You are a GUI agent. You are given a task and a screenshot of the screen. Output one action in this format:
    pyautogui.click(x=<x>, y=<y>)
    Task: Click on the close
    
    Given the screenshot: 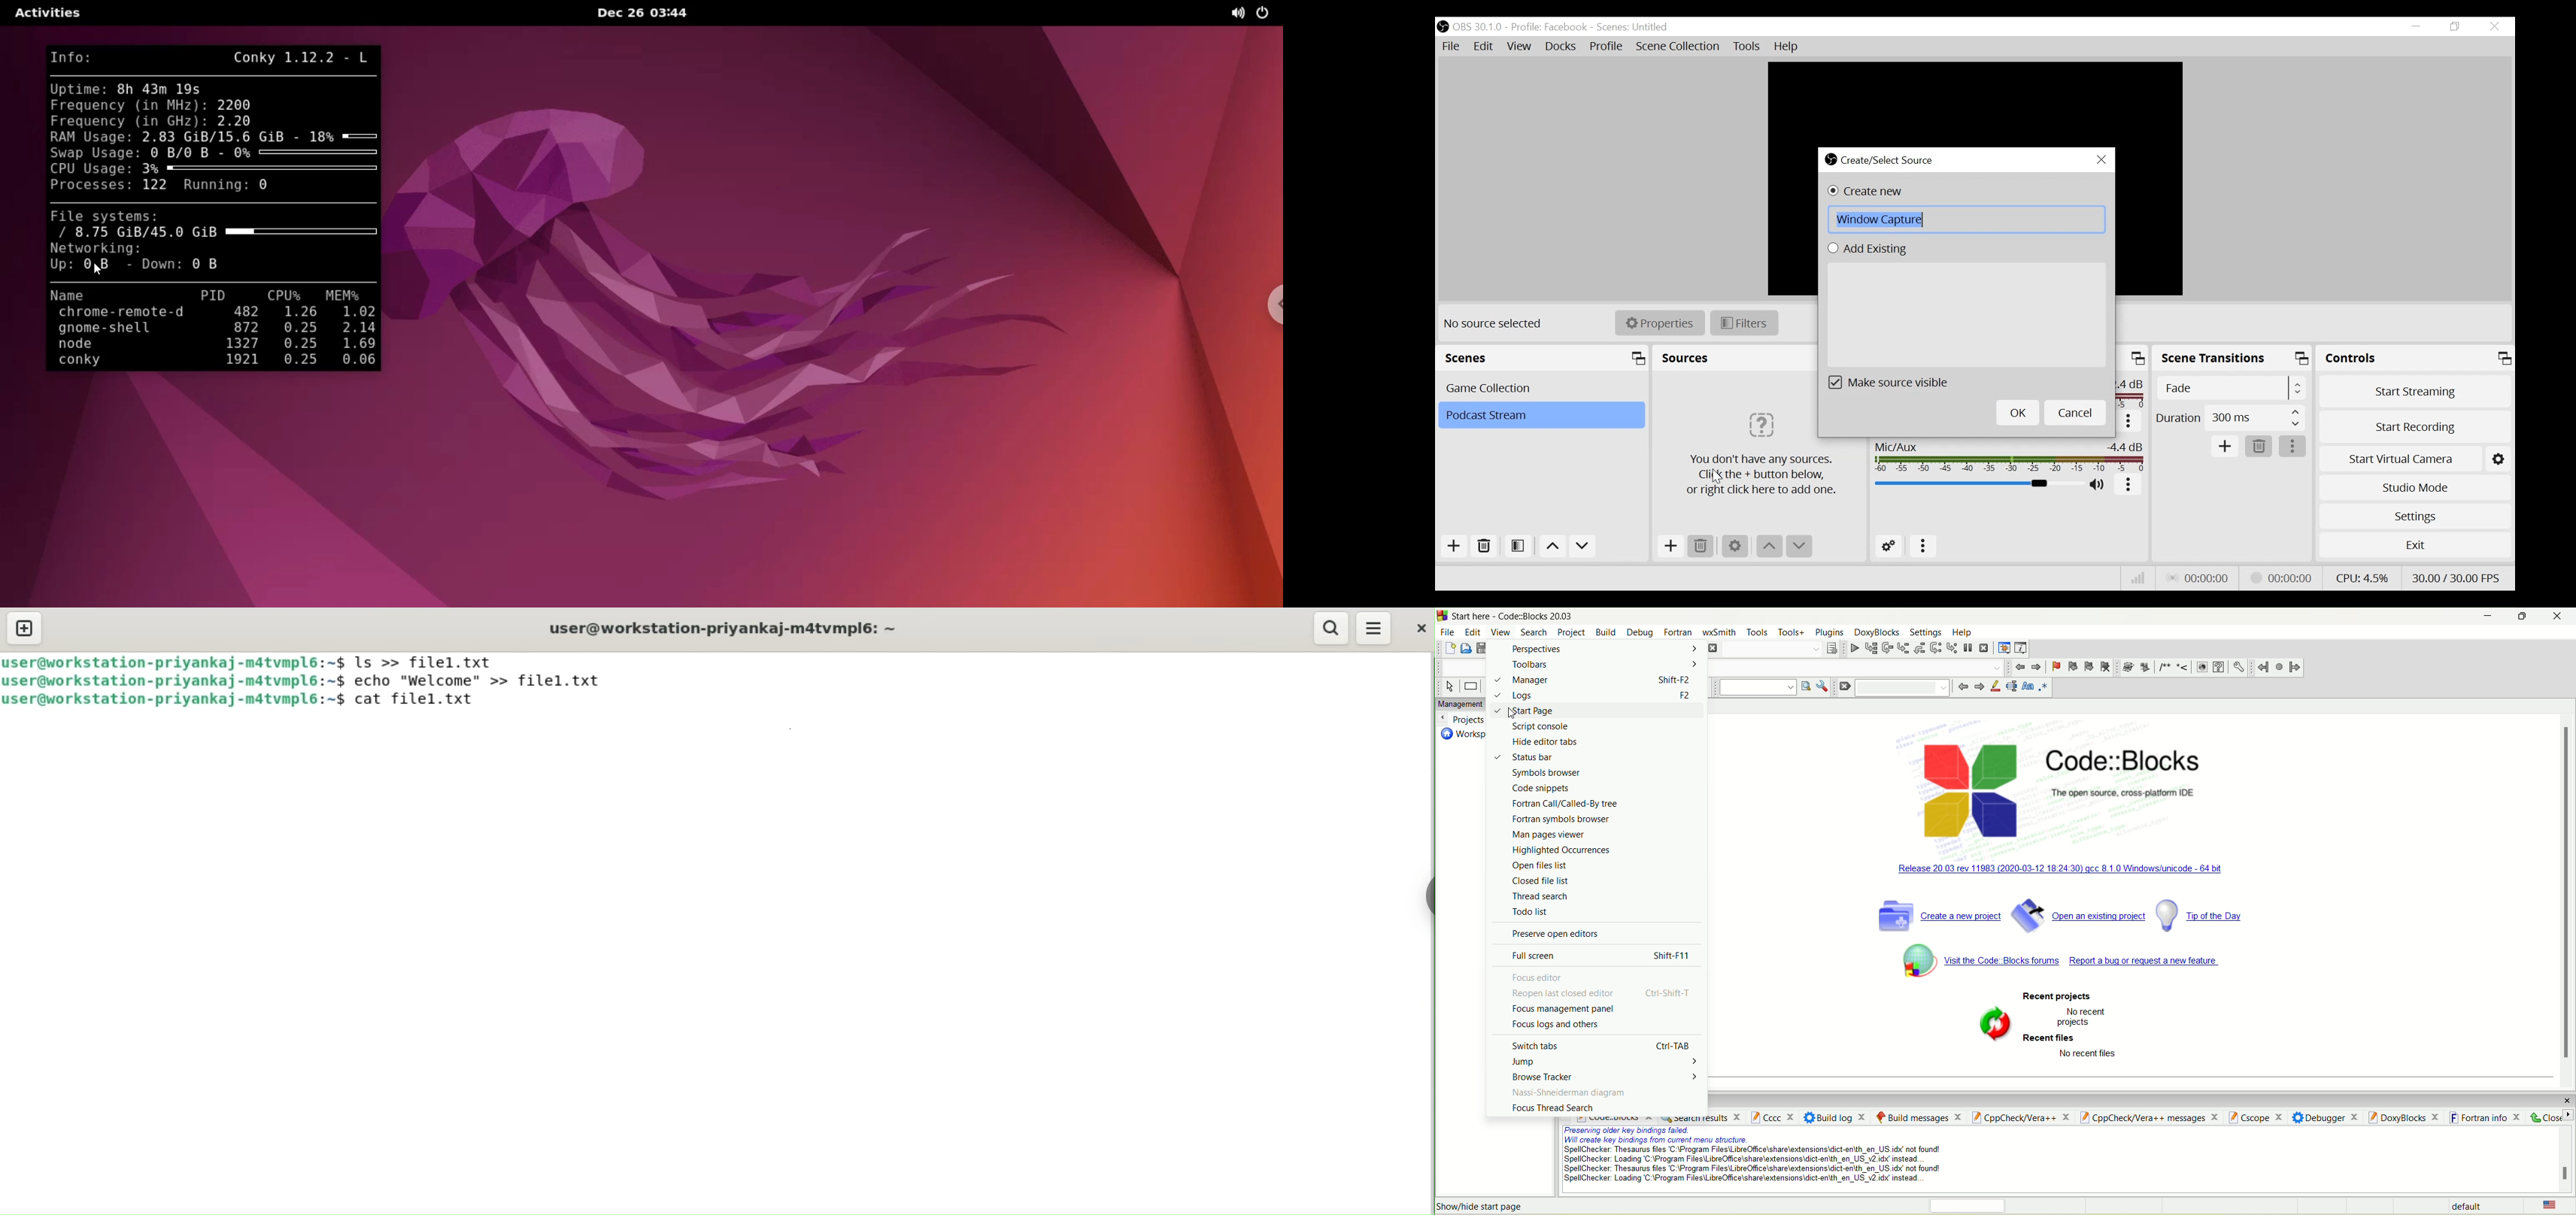 What is the action you would take?
    pyautogui.click(x=2564, y=1097)
    